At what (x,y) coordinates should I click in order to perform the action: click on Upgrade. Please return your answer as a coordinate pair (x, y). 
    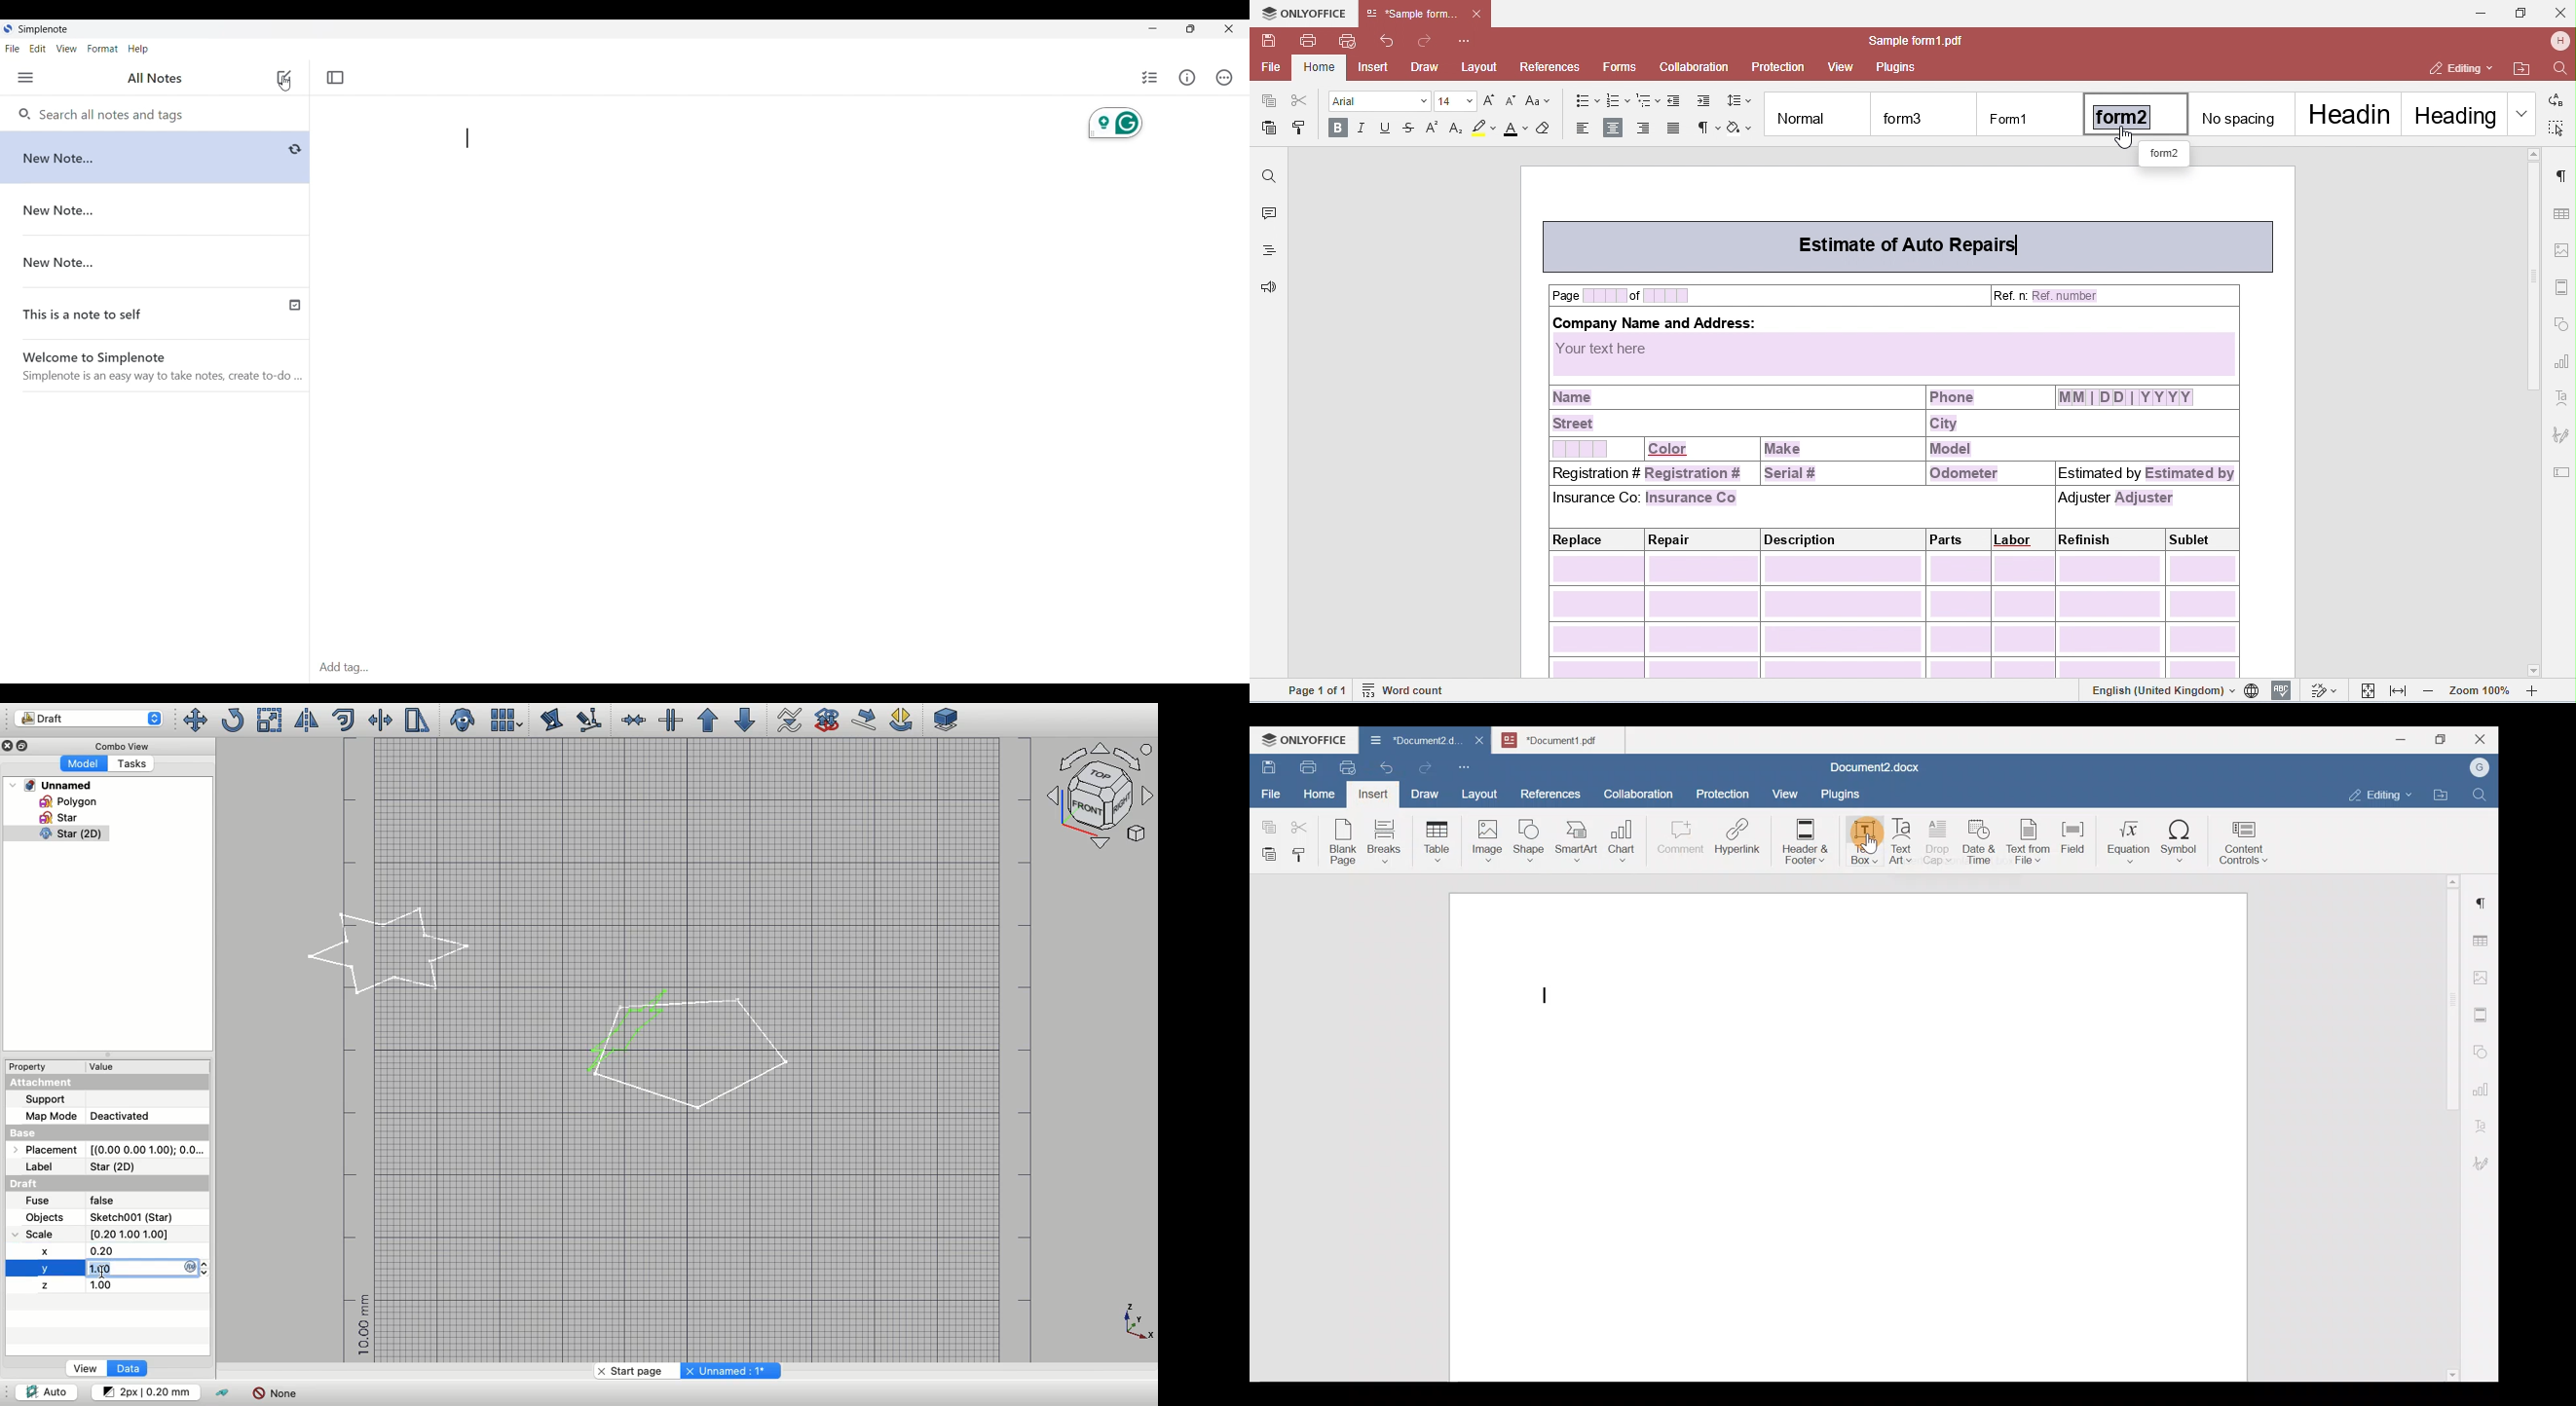
    Looking at the image, I should click on (708, 721).